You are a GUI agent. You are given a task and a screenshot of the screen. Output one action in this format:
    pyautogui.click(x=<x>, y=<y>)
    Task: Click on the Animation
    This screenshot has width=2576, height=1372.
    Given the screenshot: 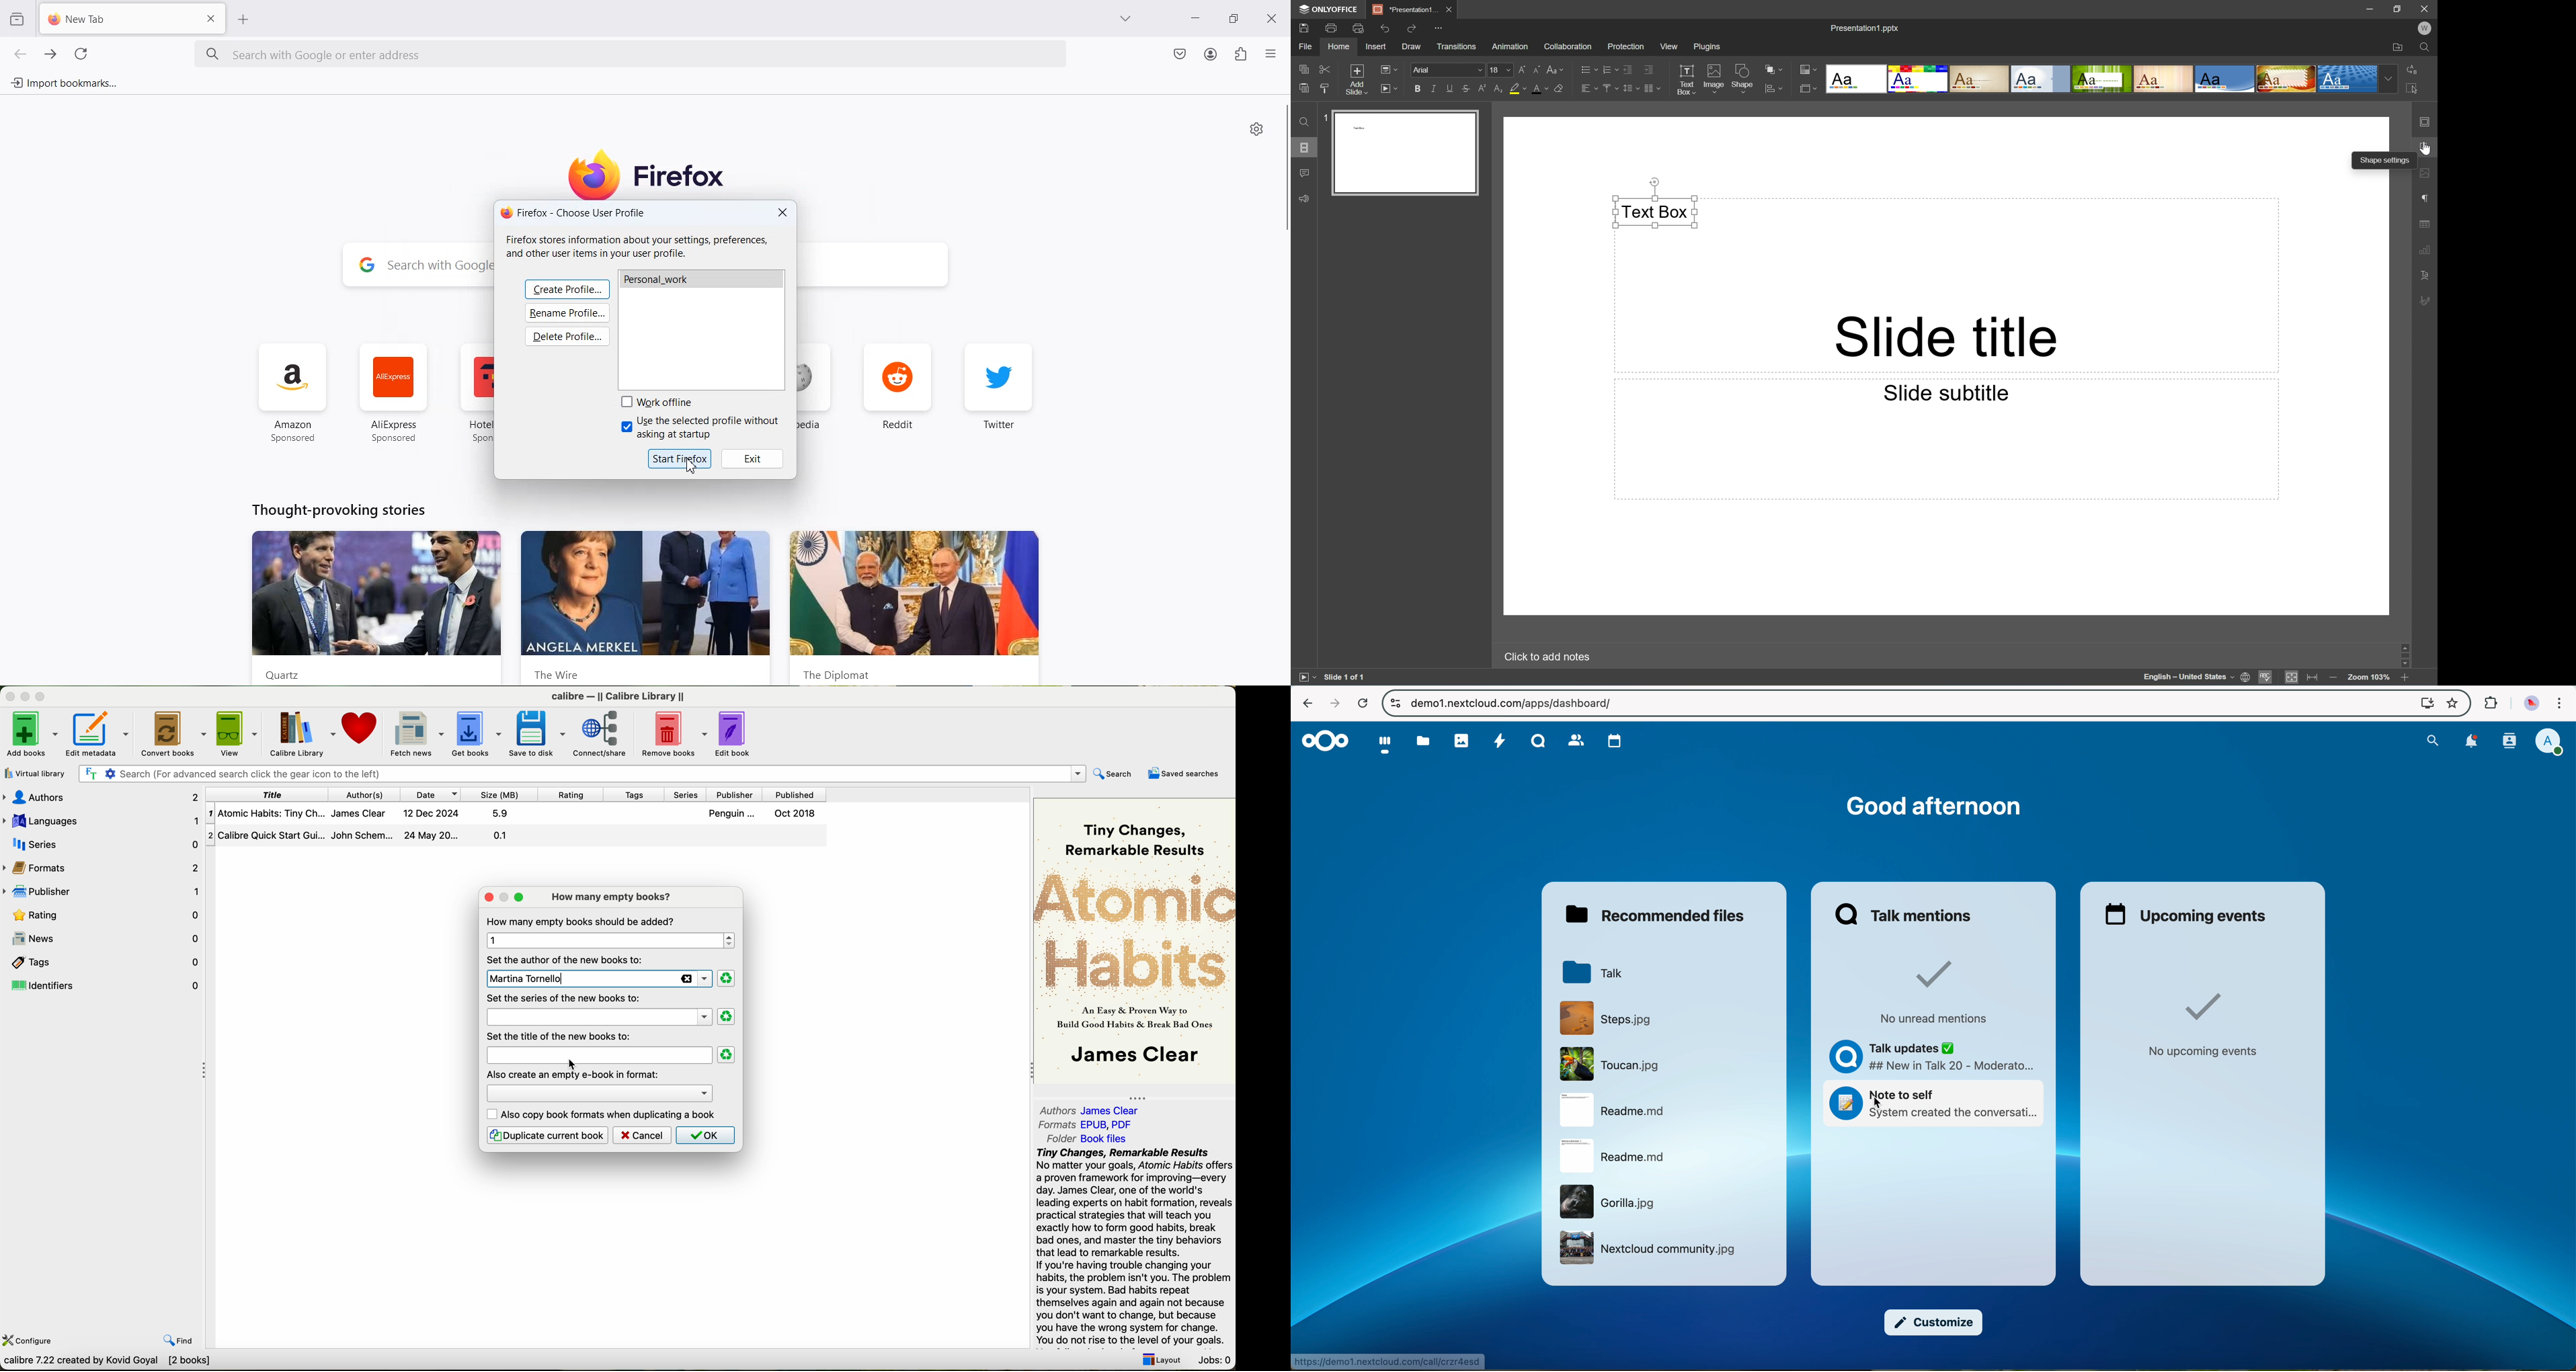 What is the action you would take?
    pyautogui.click(x=1512, y=46)
    